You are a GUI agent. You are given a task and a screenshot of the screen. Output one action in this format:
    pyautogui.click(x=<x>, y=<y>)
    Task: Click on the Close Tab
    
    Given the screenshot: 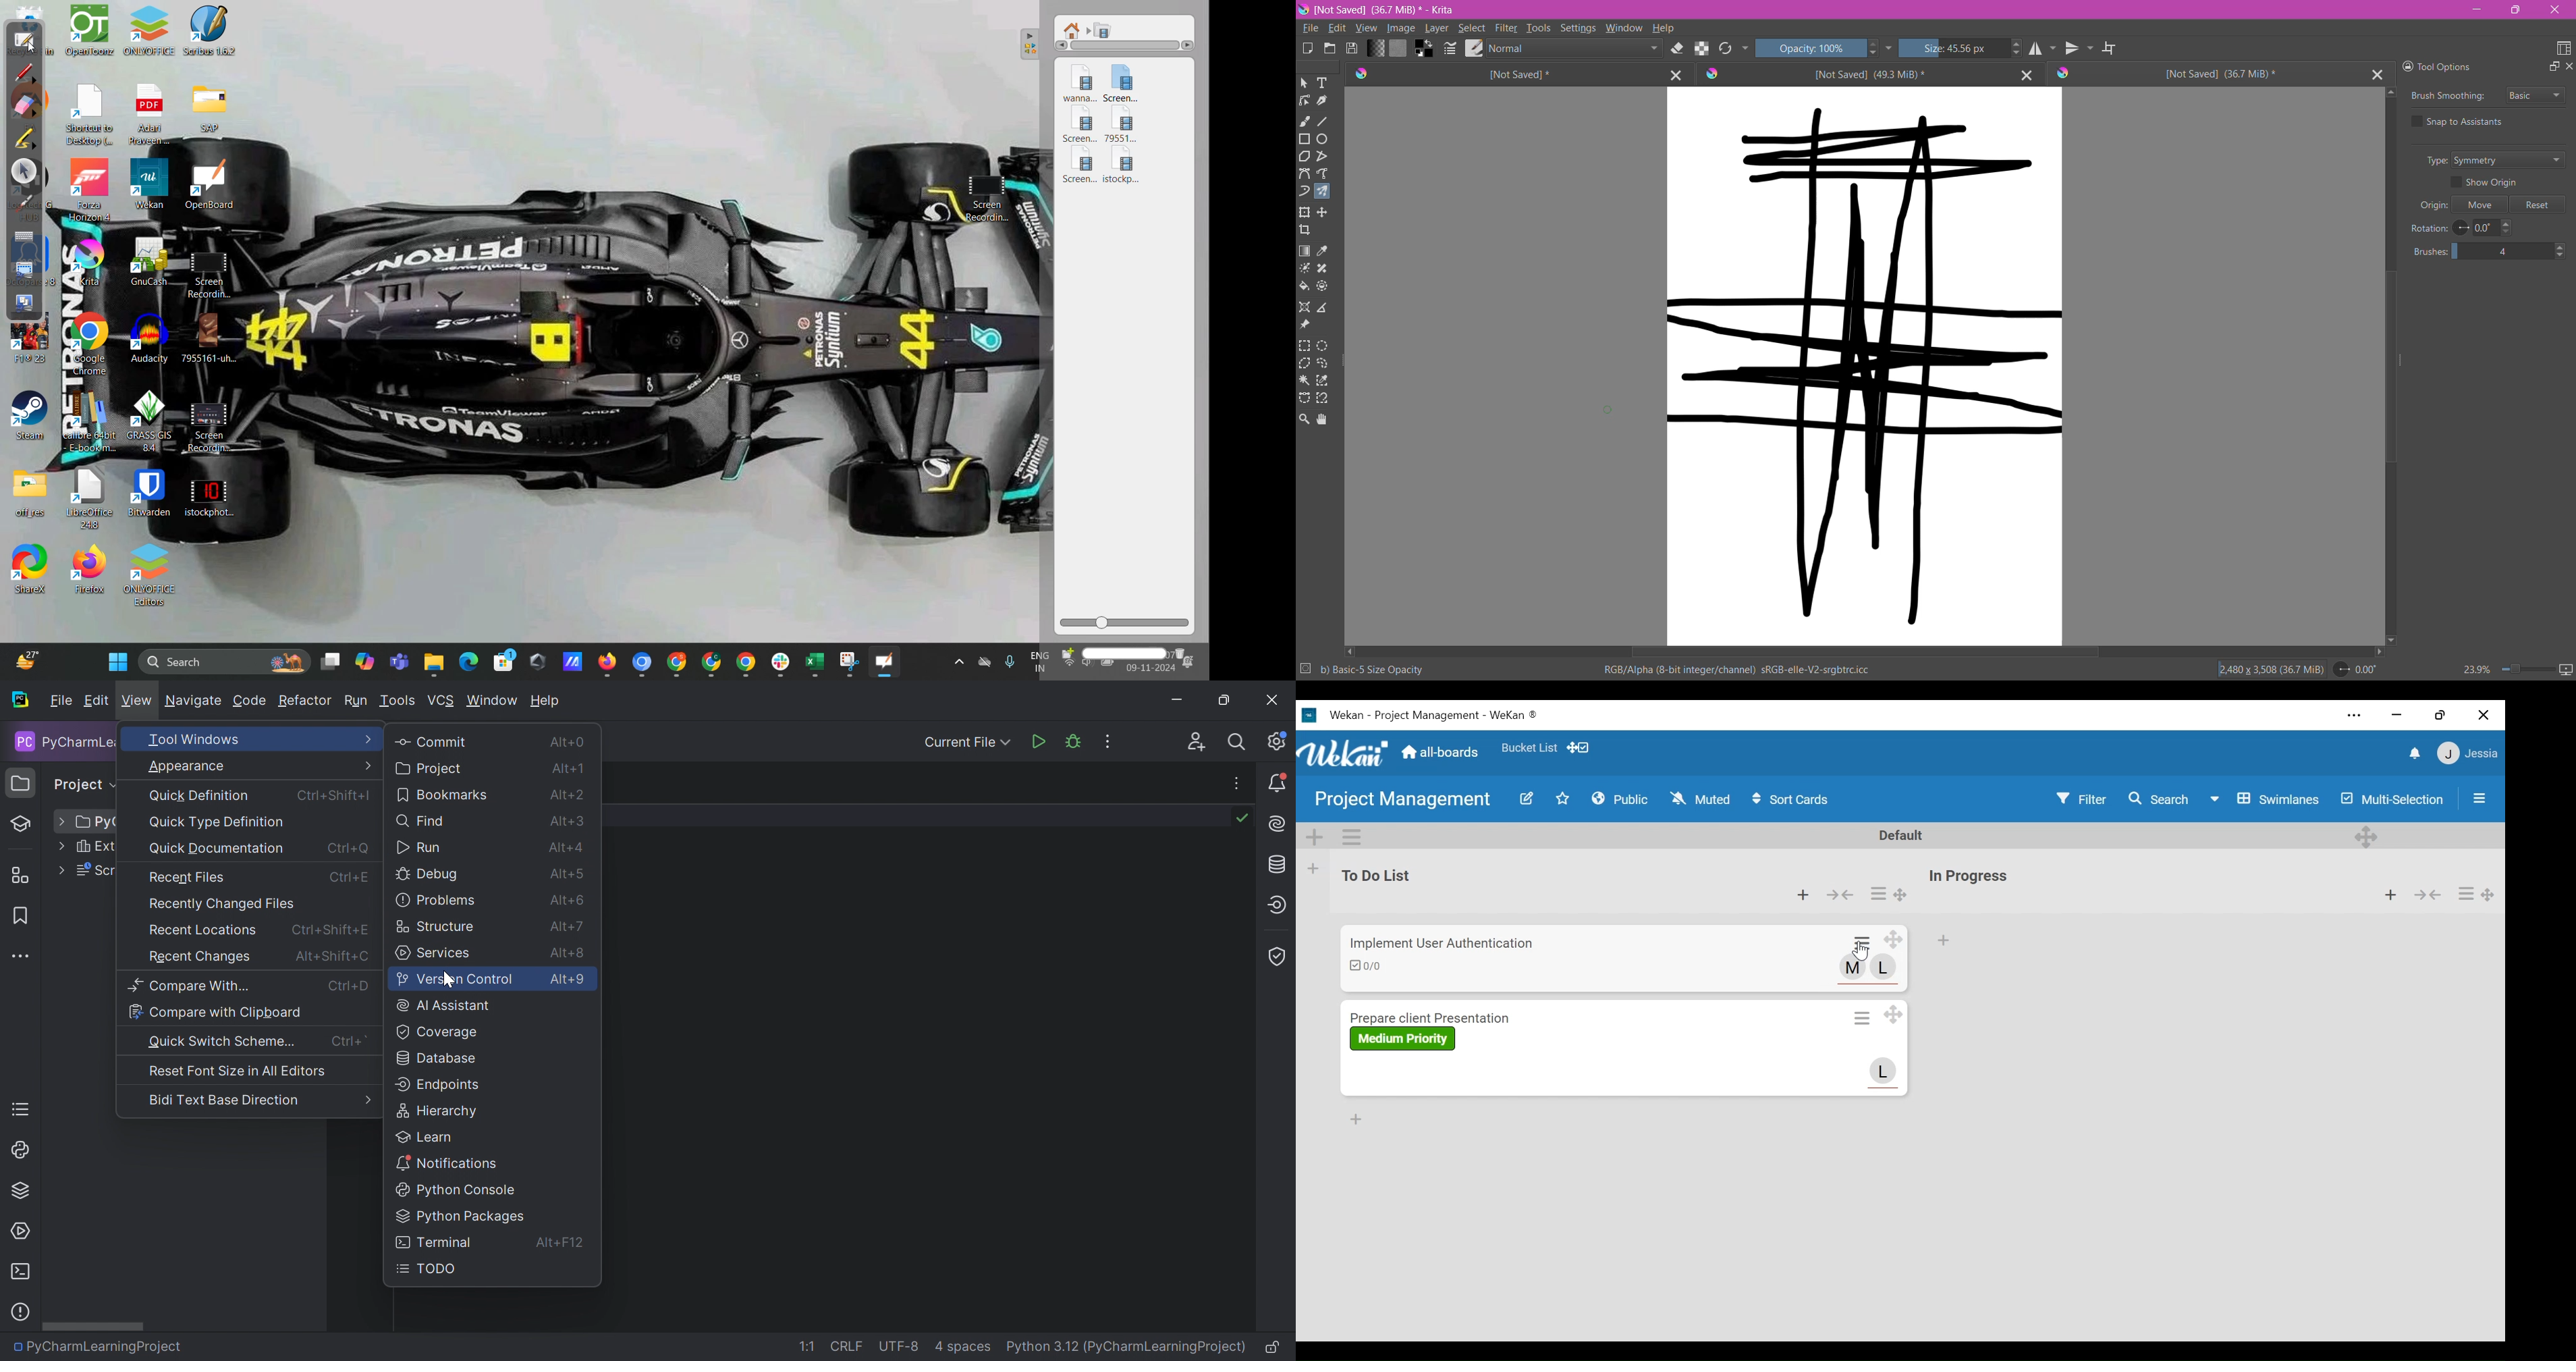 What is the action you would take?
    pyautogui.click(x=2023, y=74)
    